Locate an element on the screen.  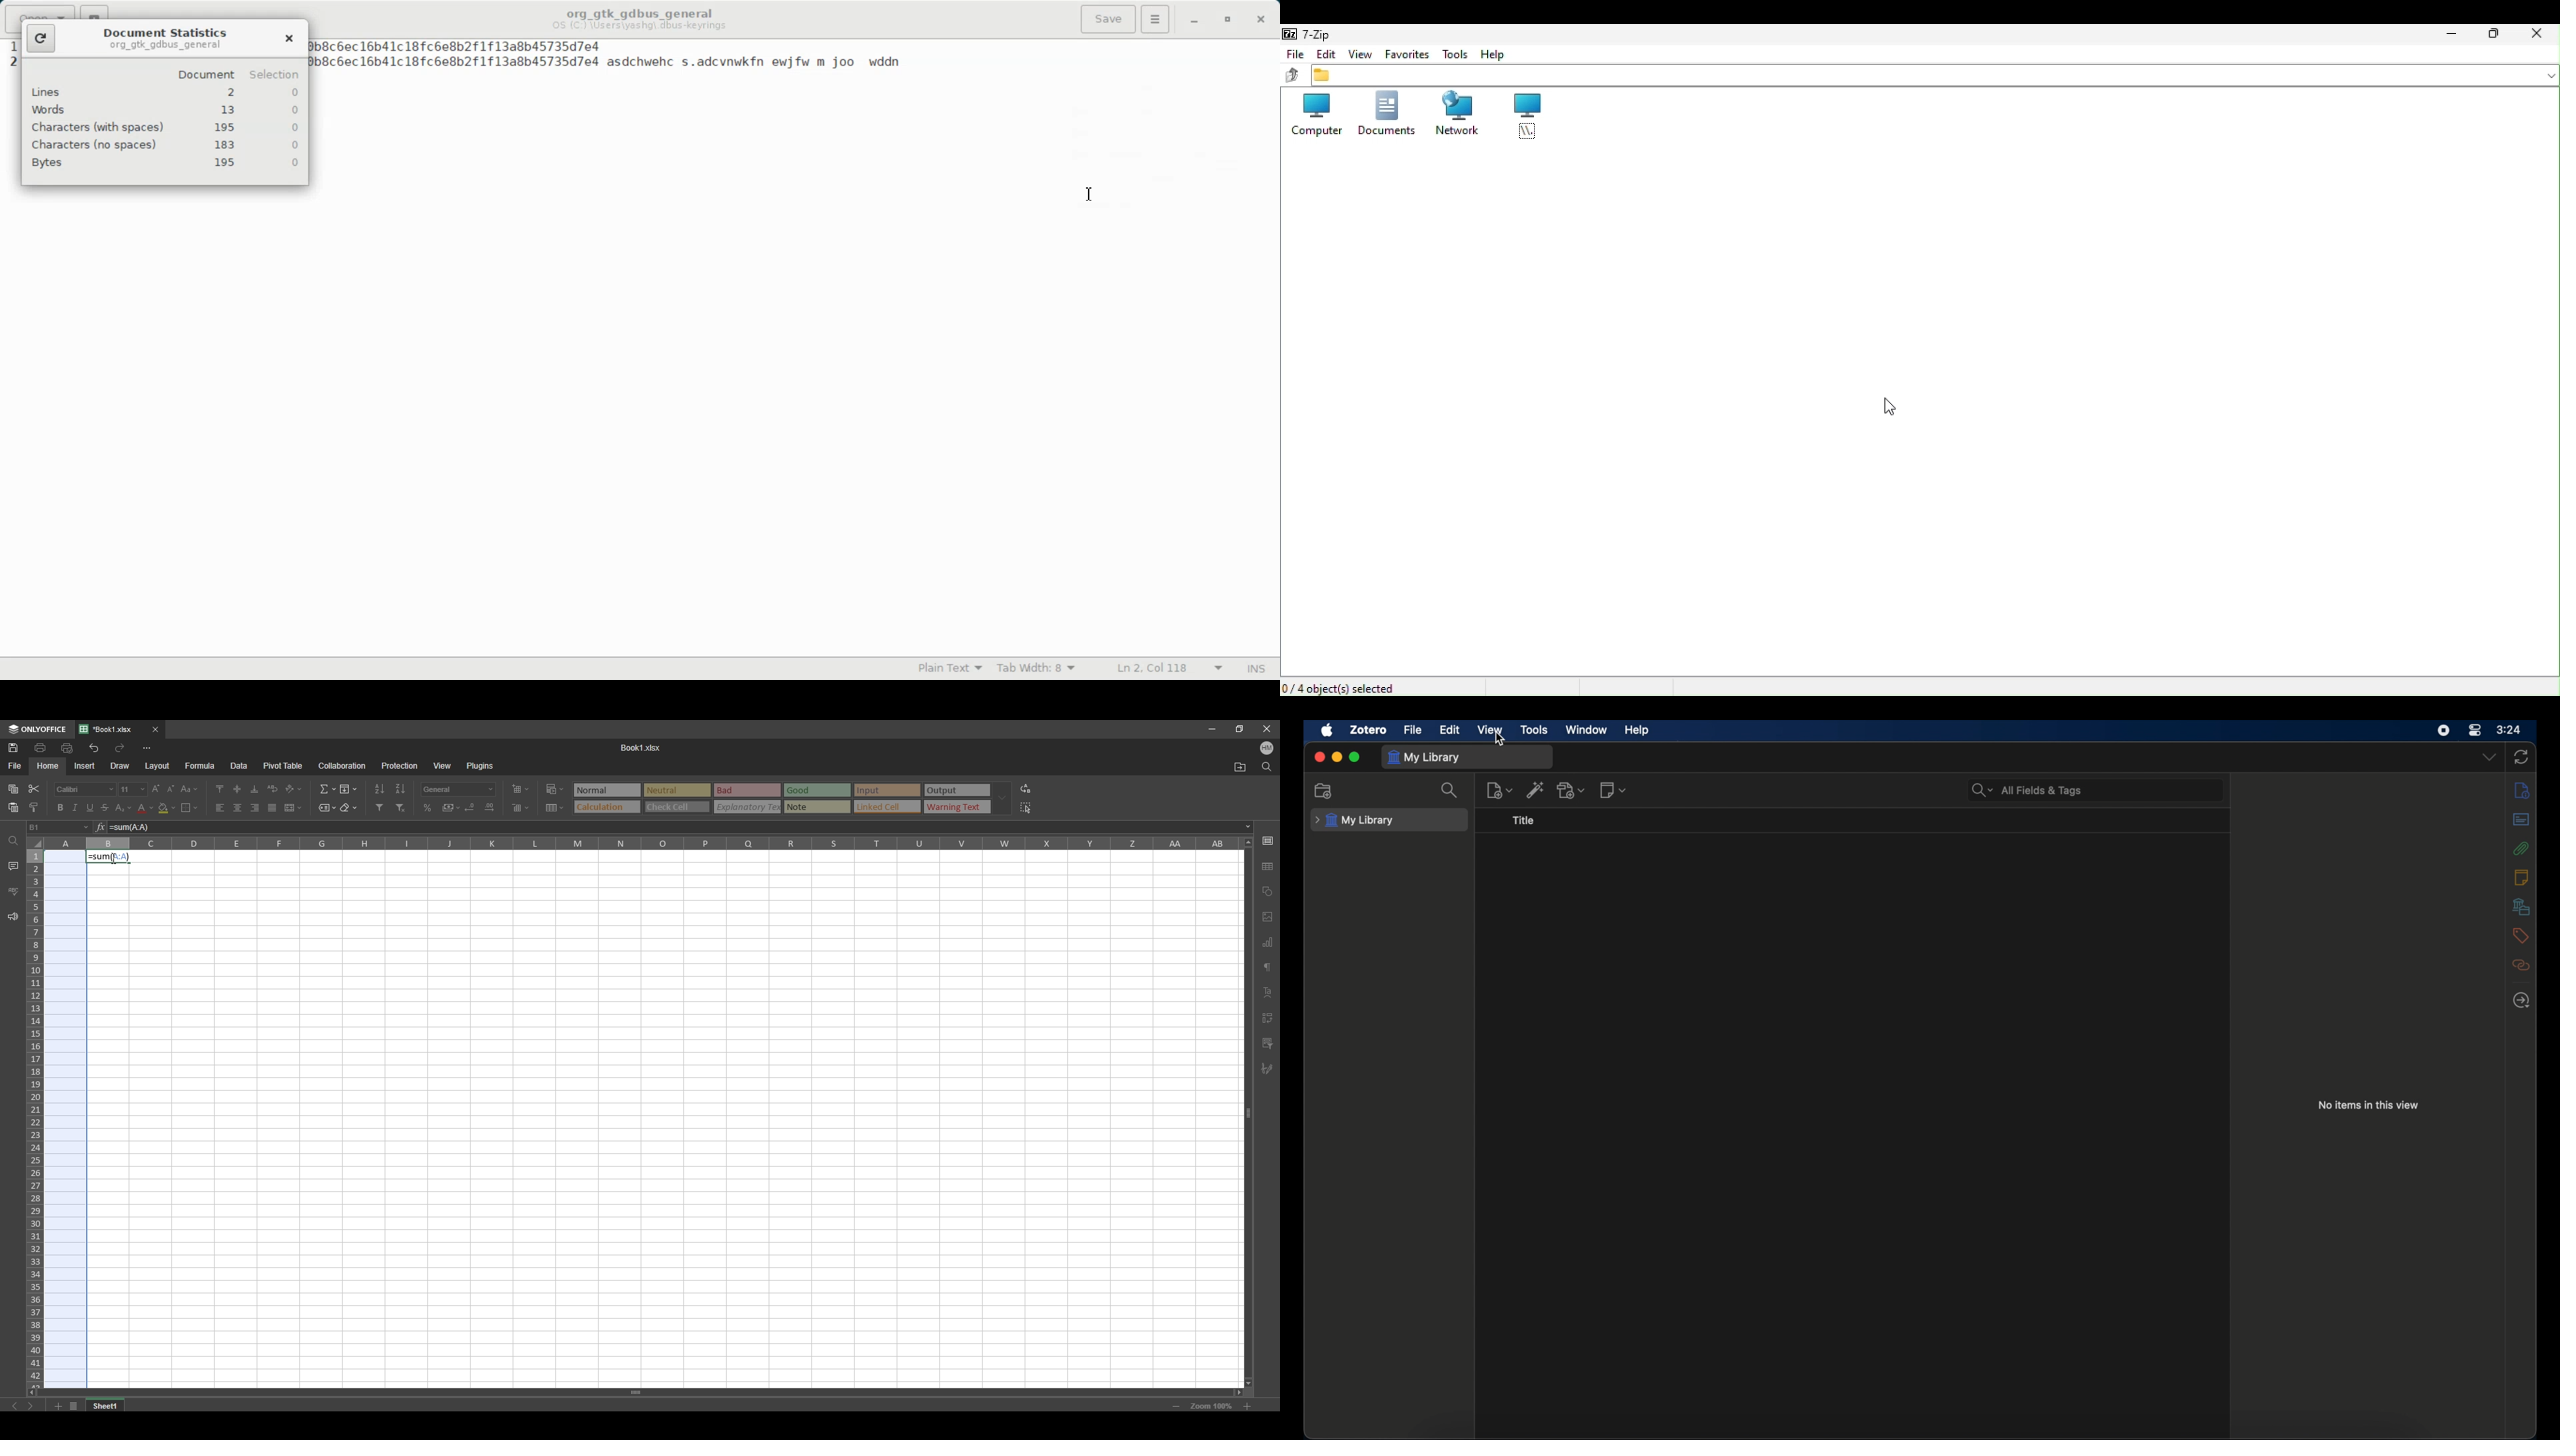
cut is located at coordinates (34, 789).